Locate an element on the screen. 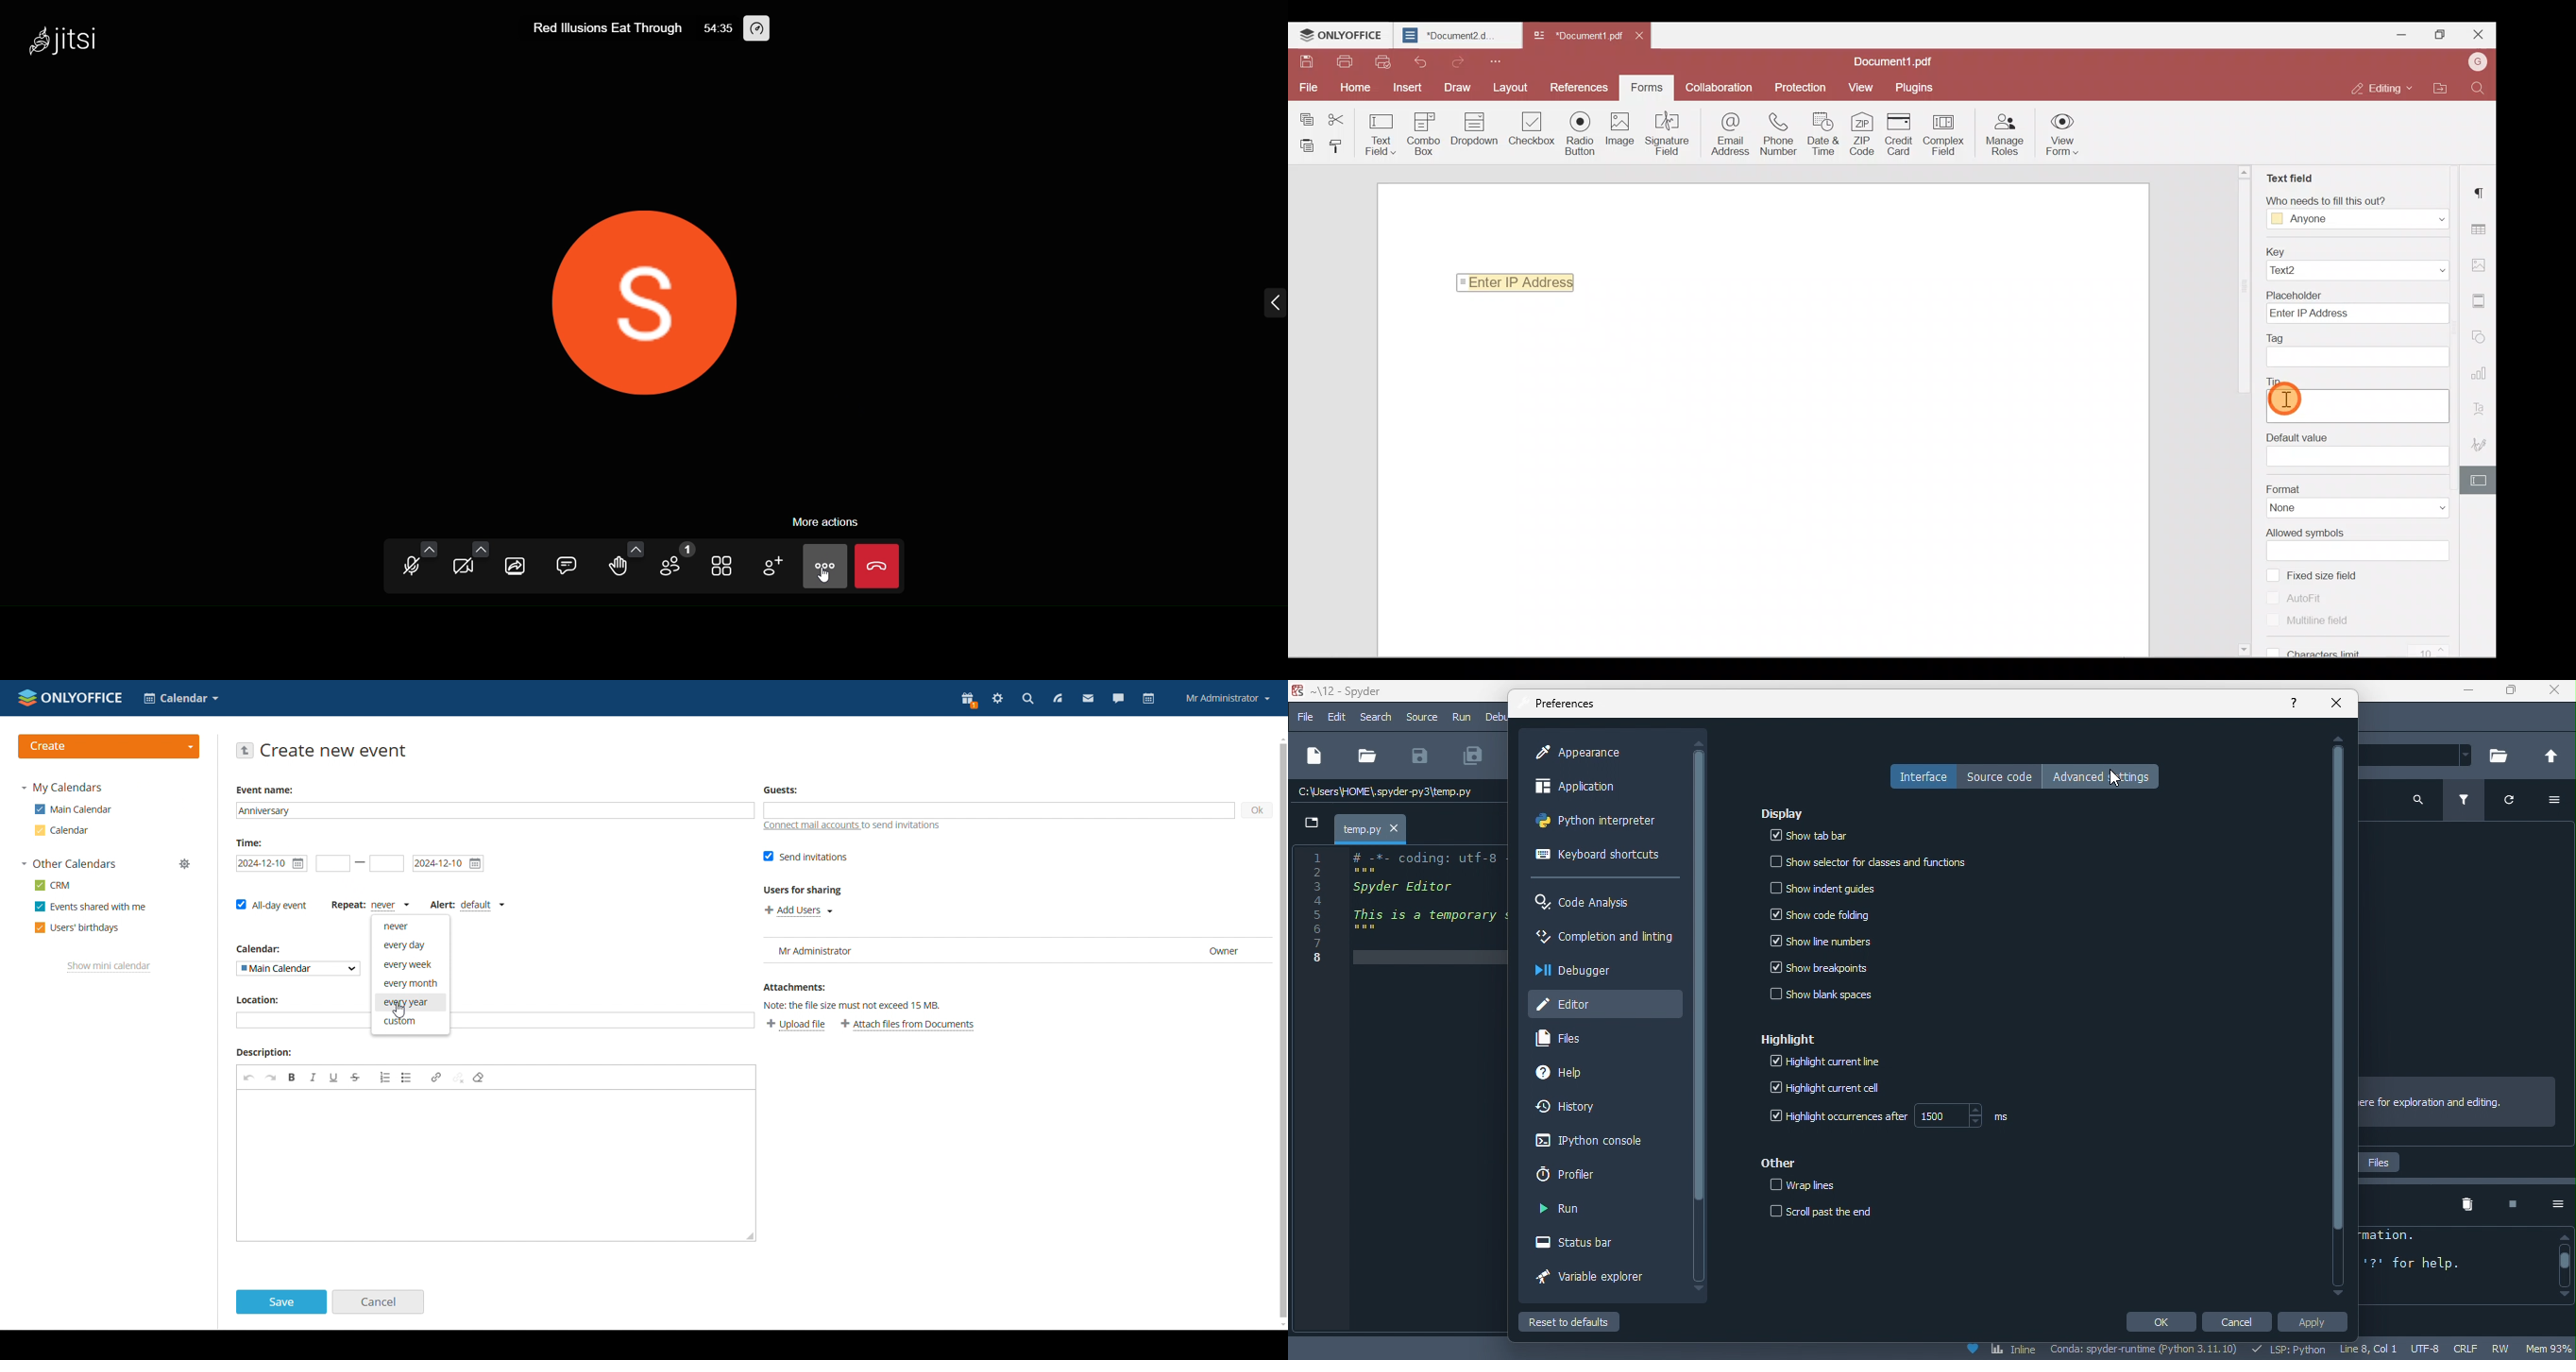  Minimize is located at coordinates (2403, 33).